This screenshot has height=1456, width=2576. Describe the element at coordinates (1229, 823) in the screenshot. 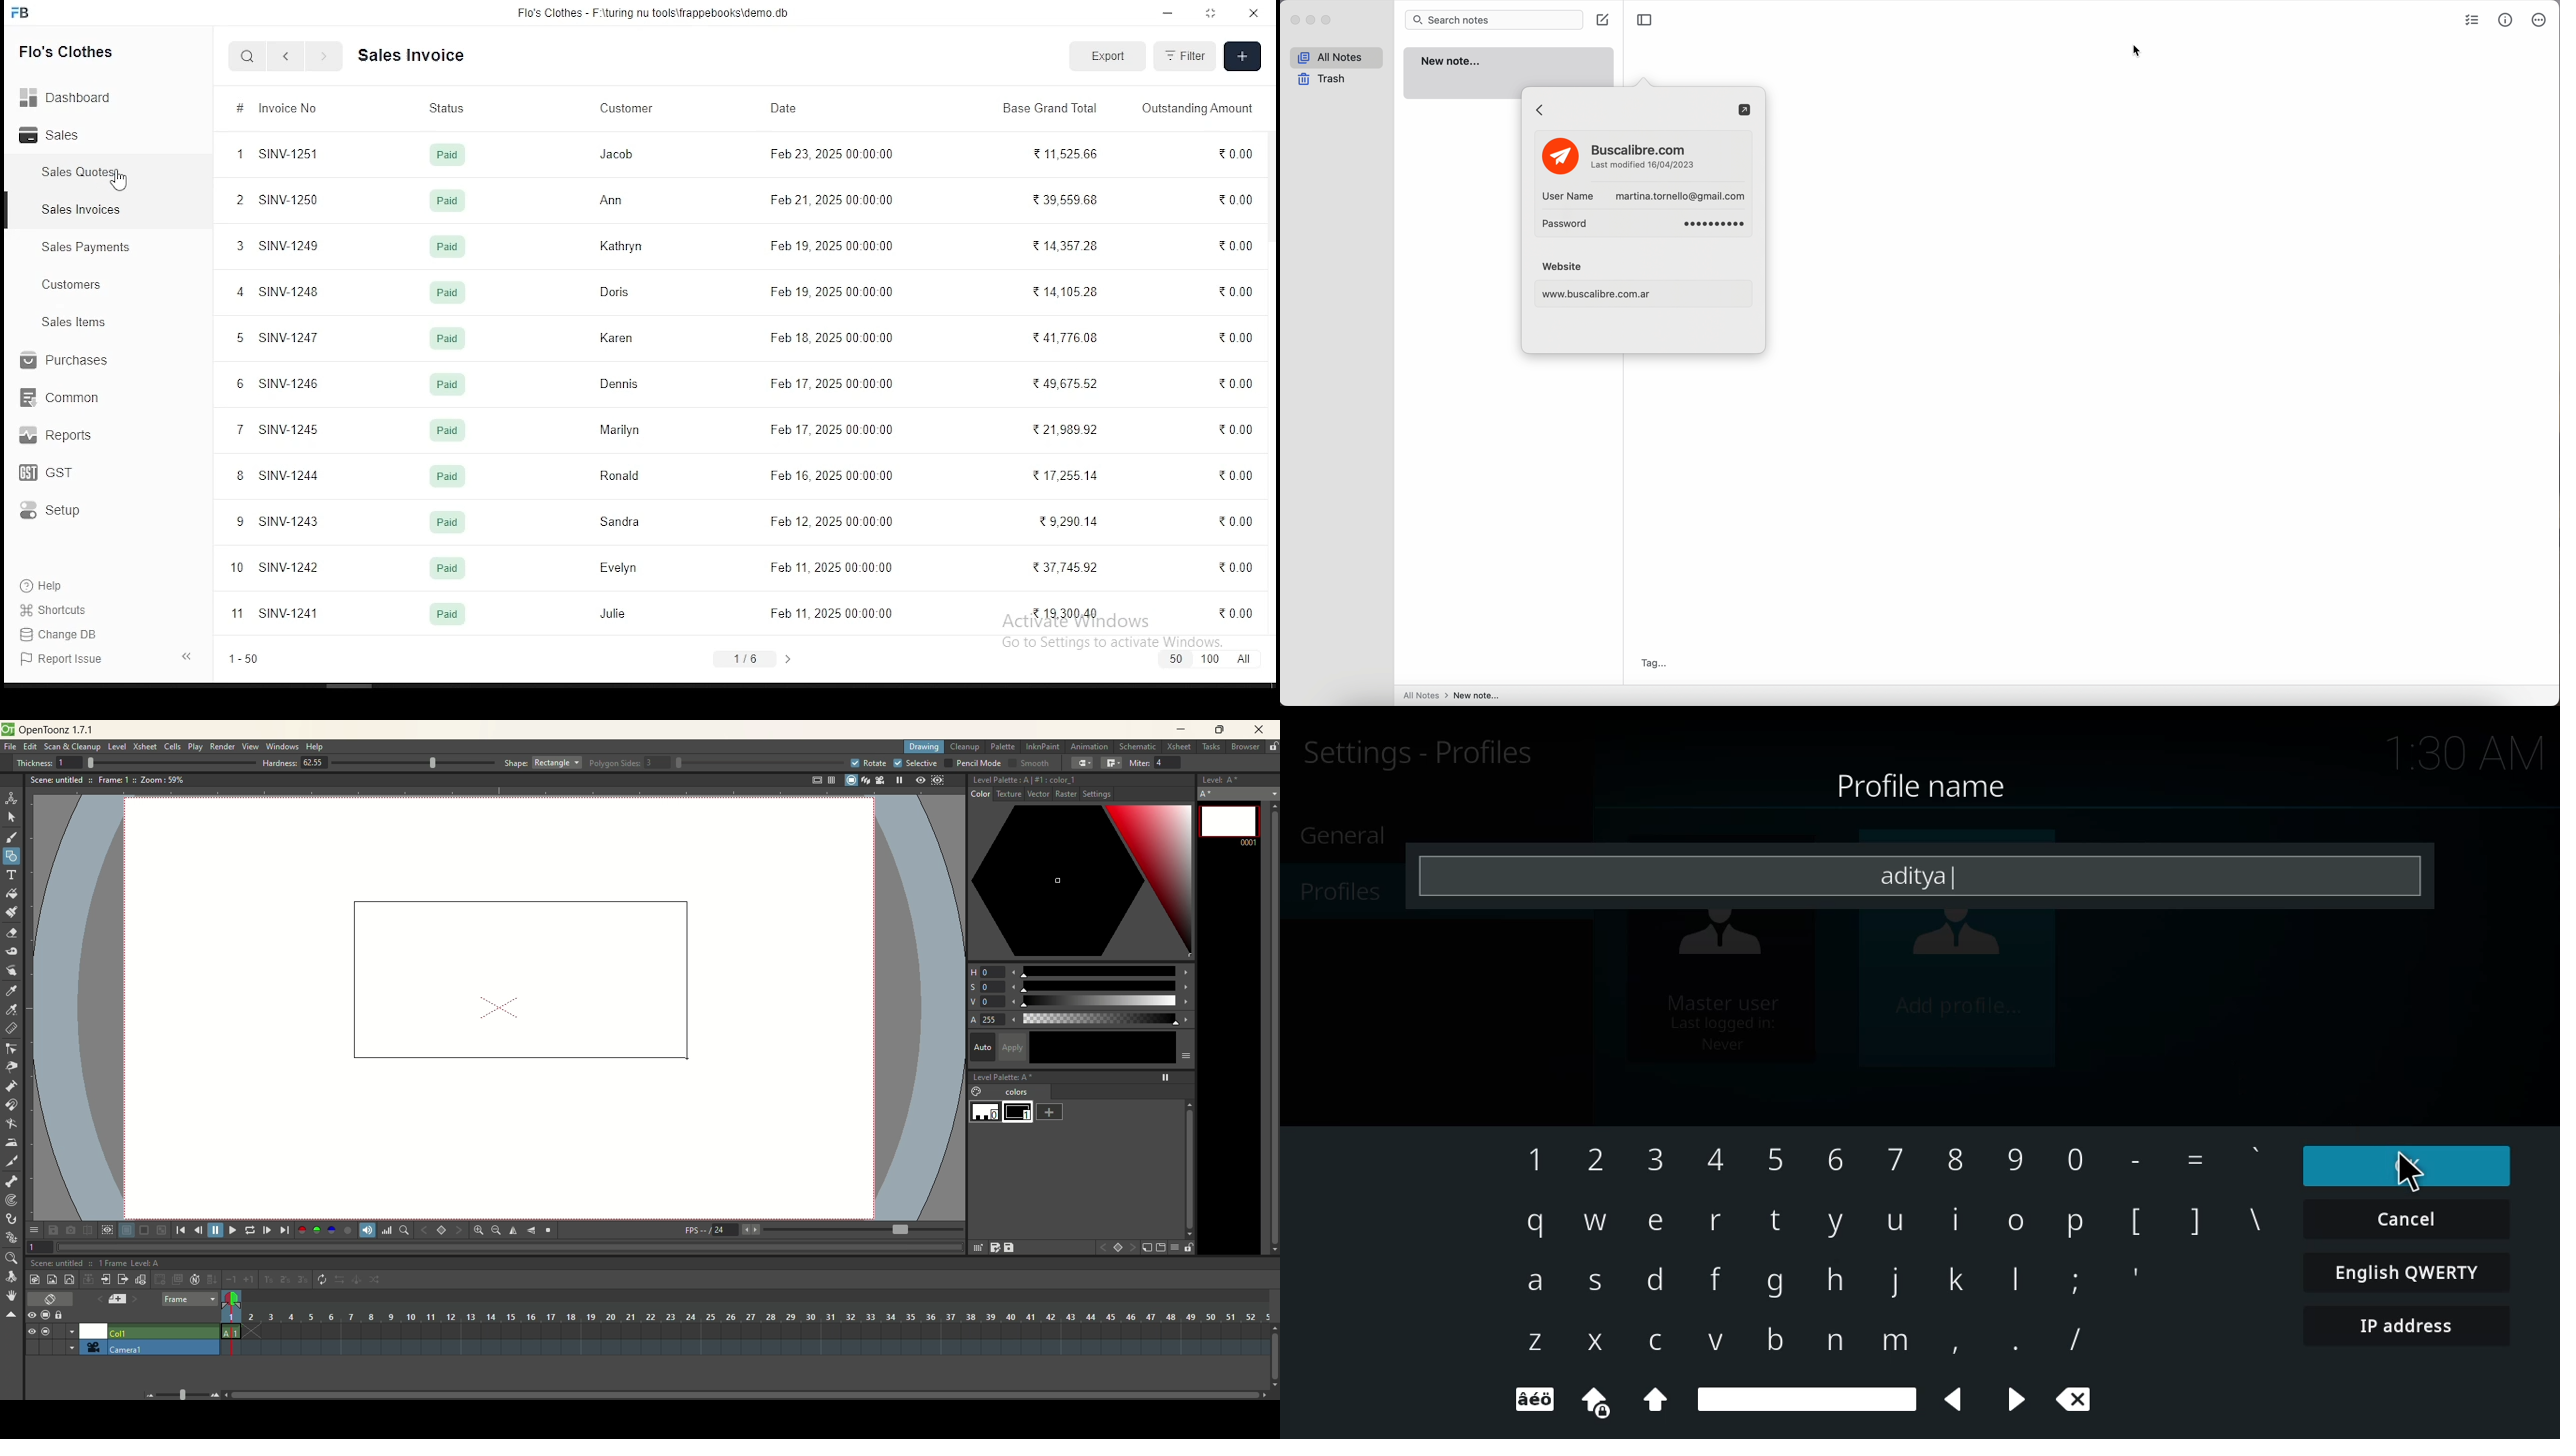

I see `001 level` at that location.